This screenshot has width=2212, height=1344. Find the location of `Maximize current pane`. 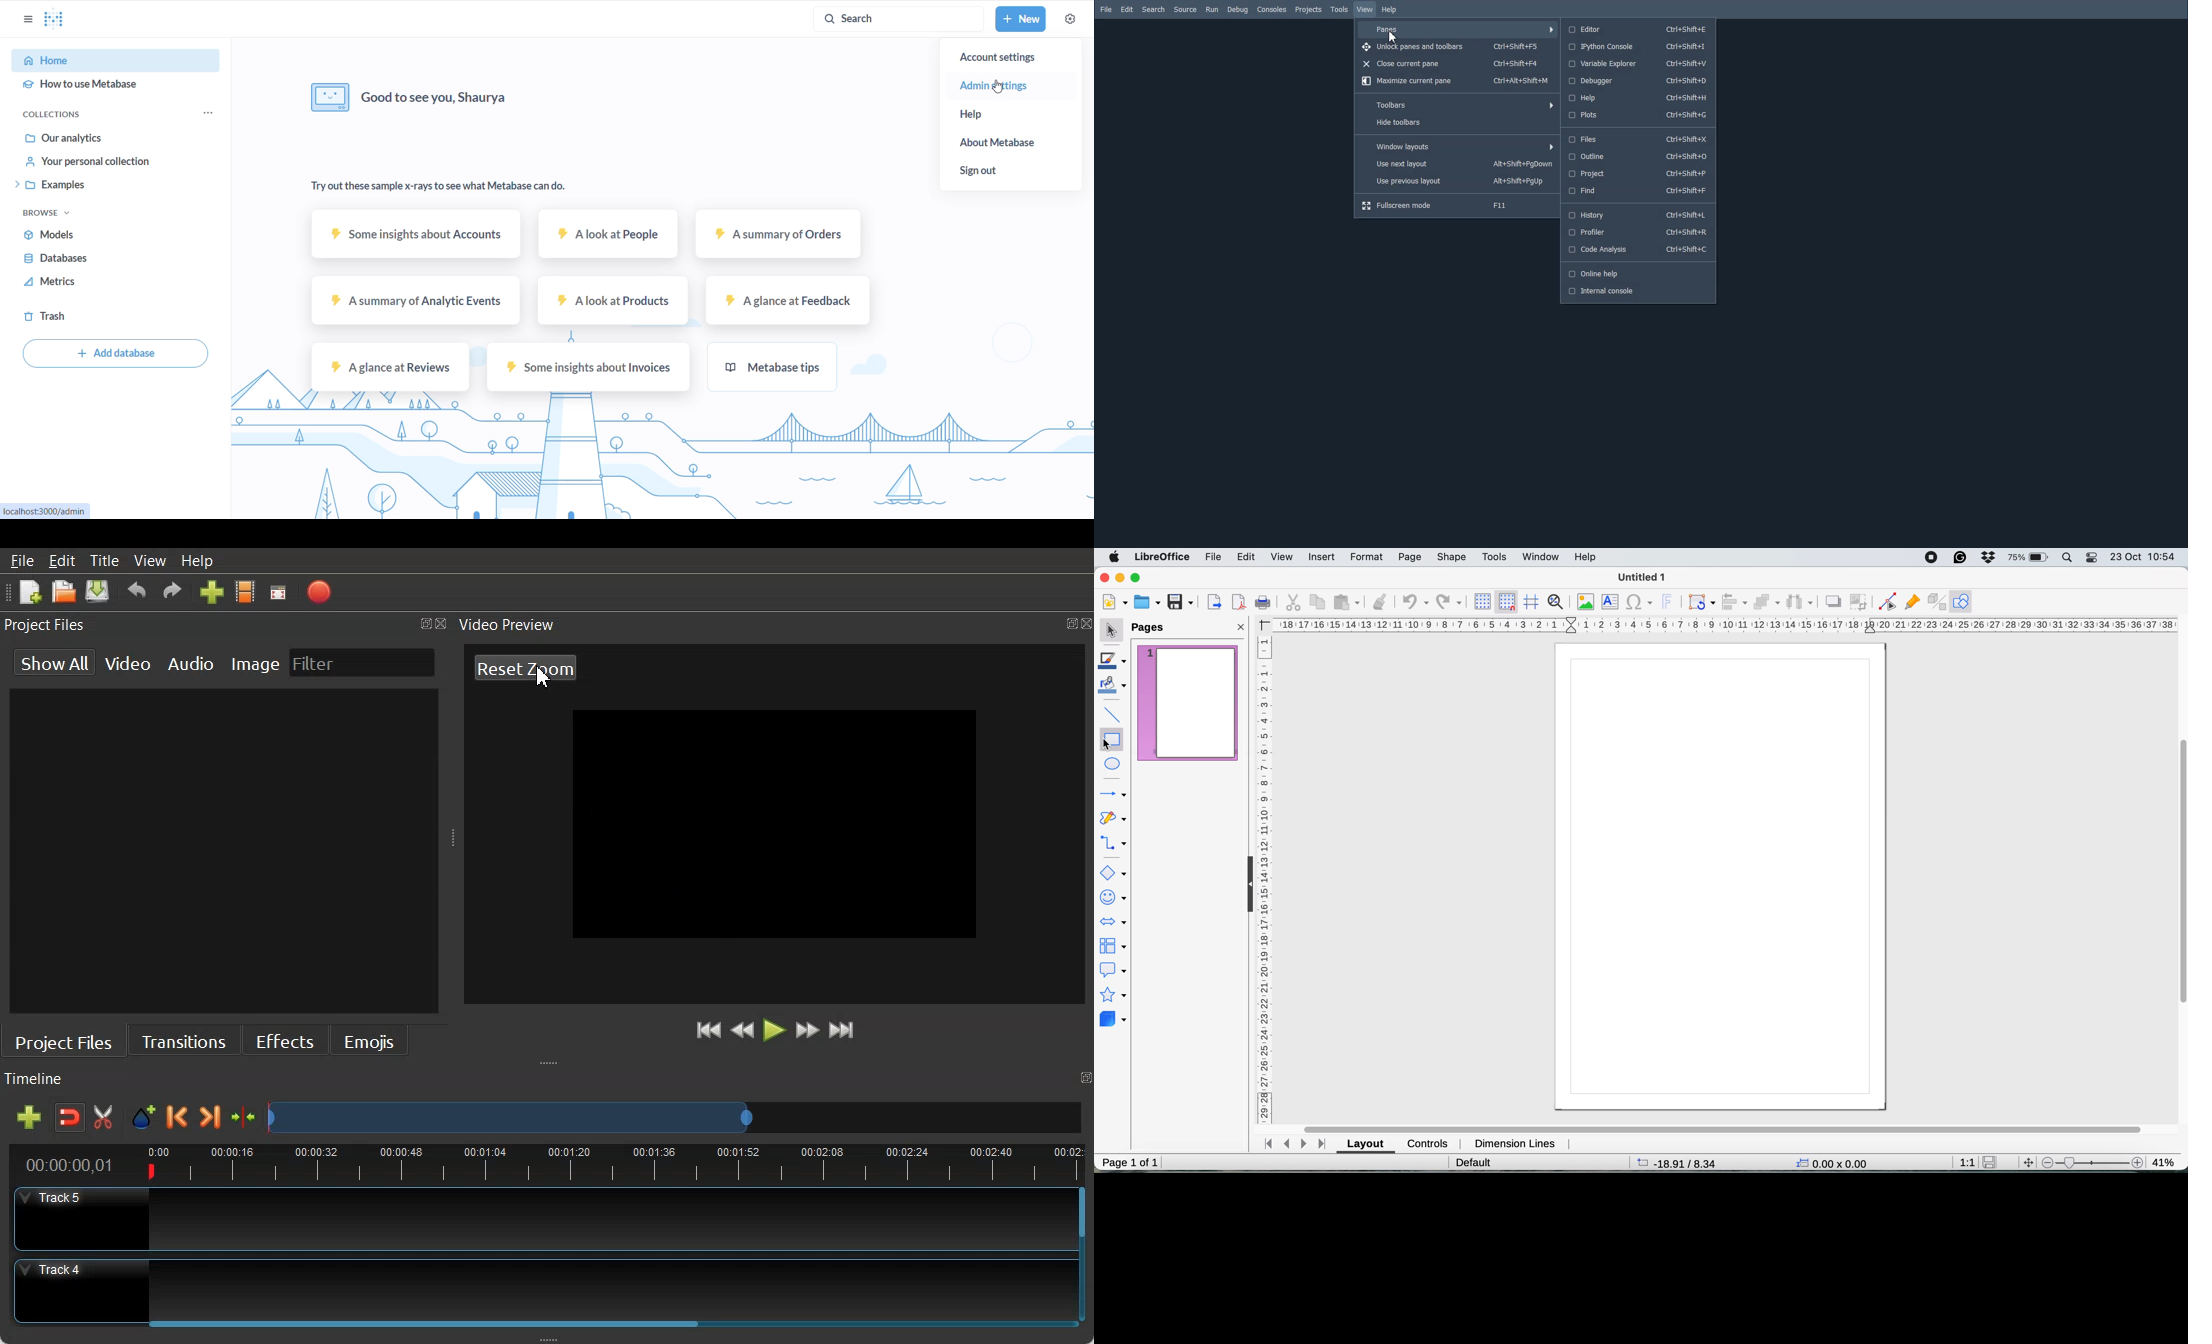

Maximize current pane is located at coordinates (1457, 81).